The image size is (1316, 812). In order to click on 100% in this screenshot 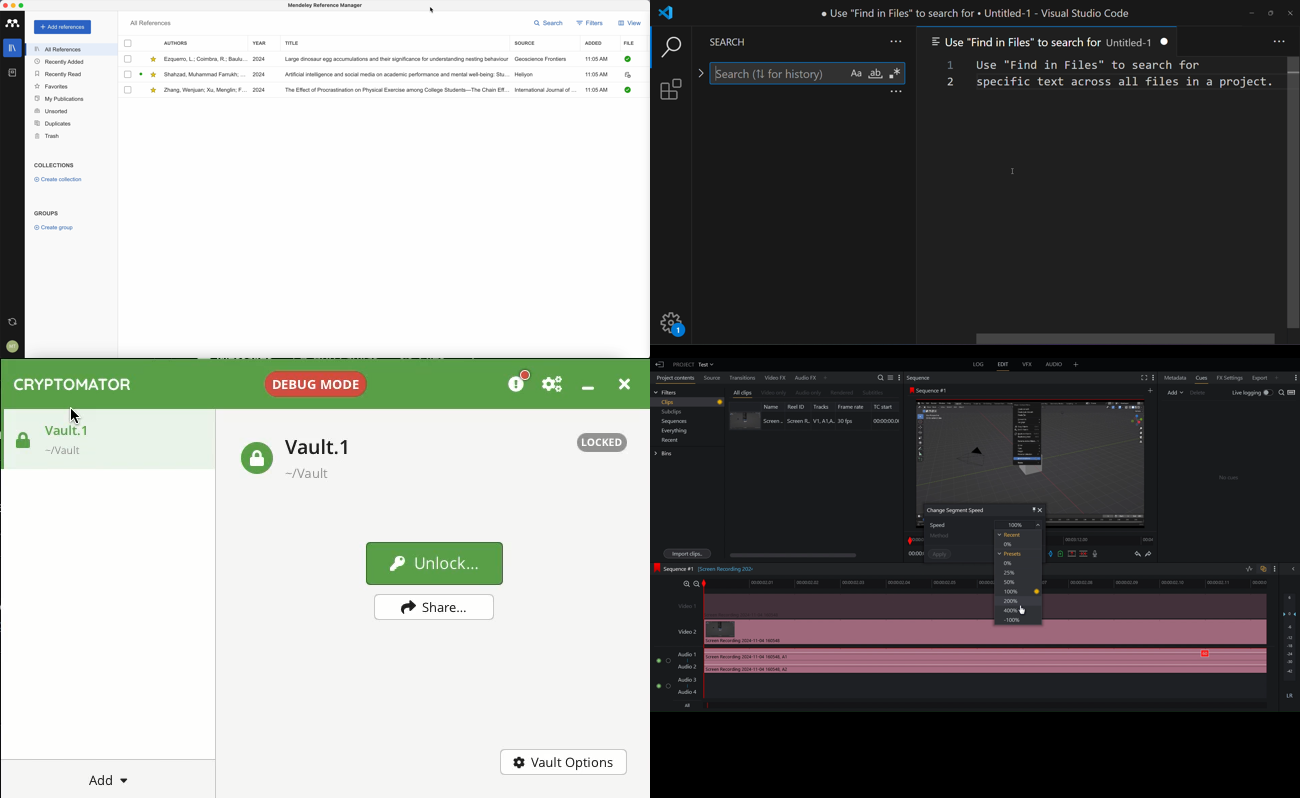, I will do `click(1020, 592)`.